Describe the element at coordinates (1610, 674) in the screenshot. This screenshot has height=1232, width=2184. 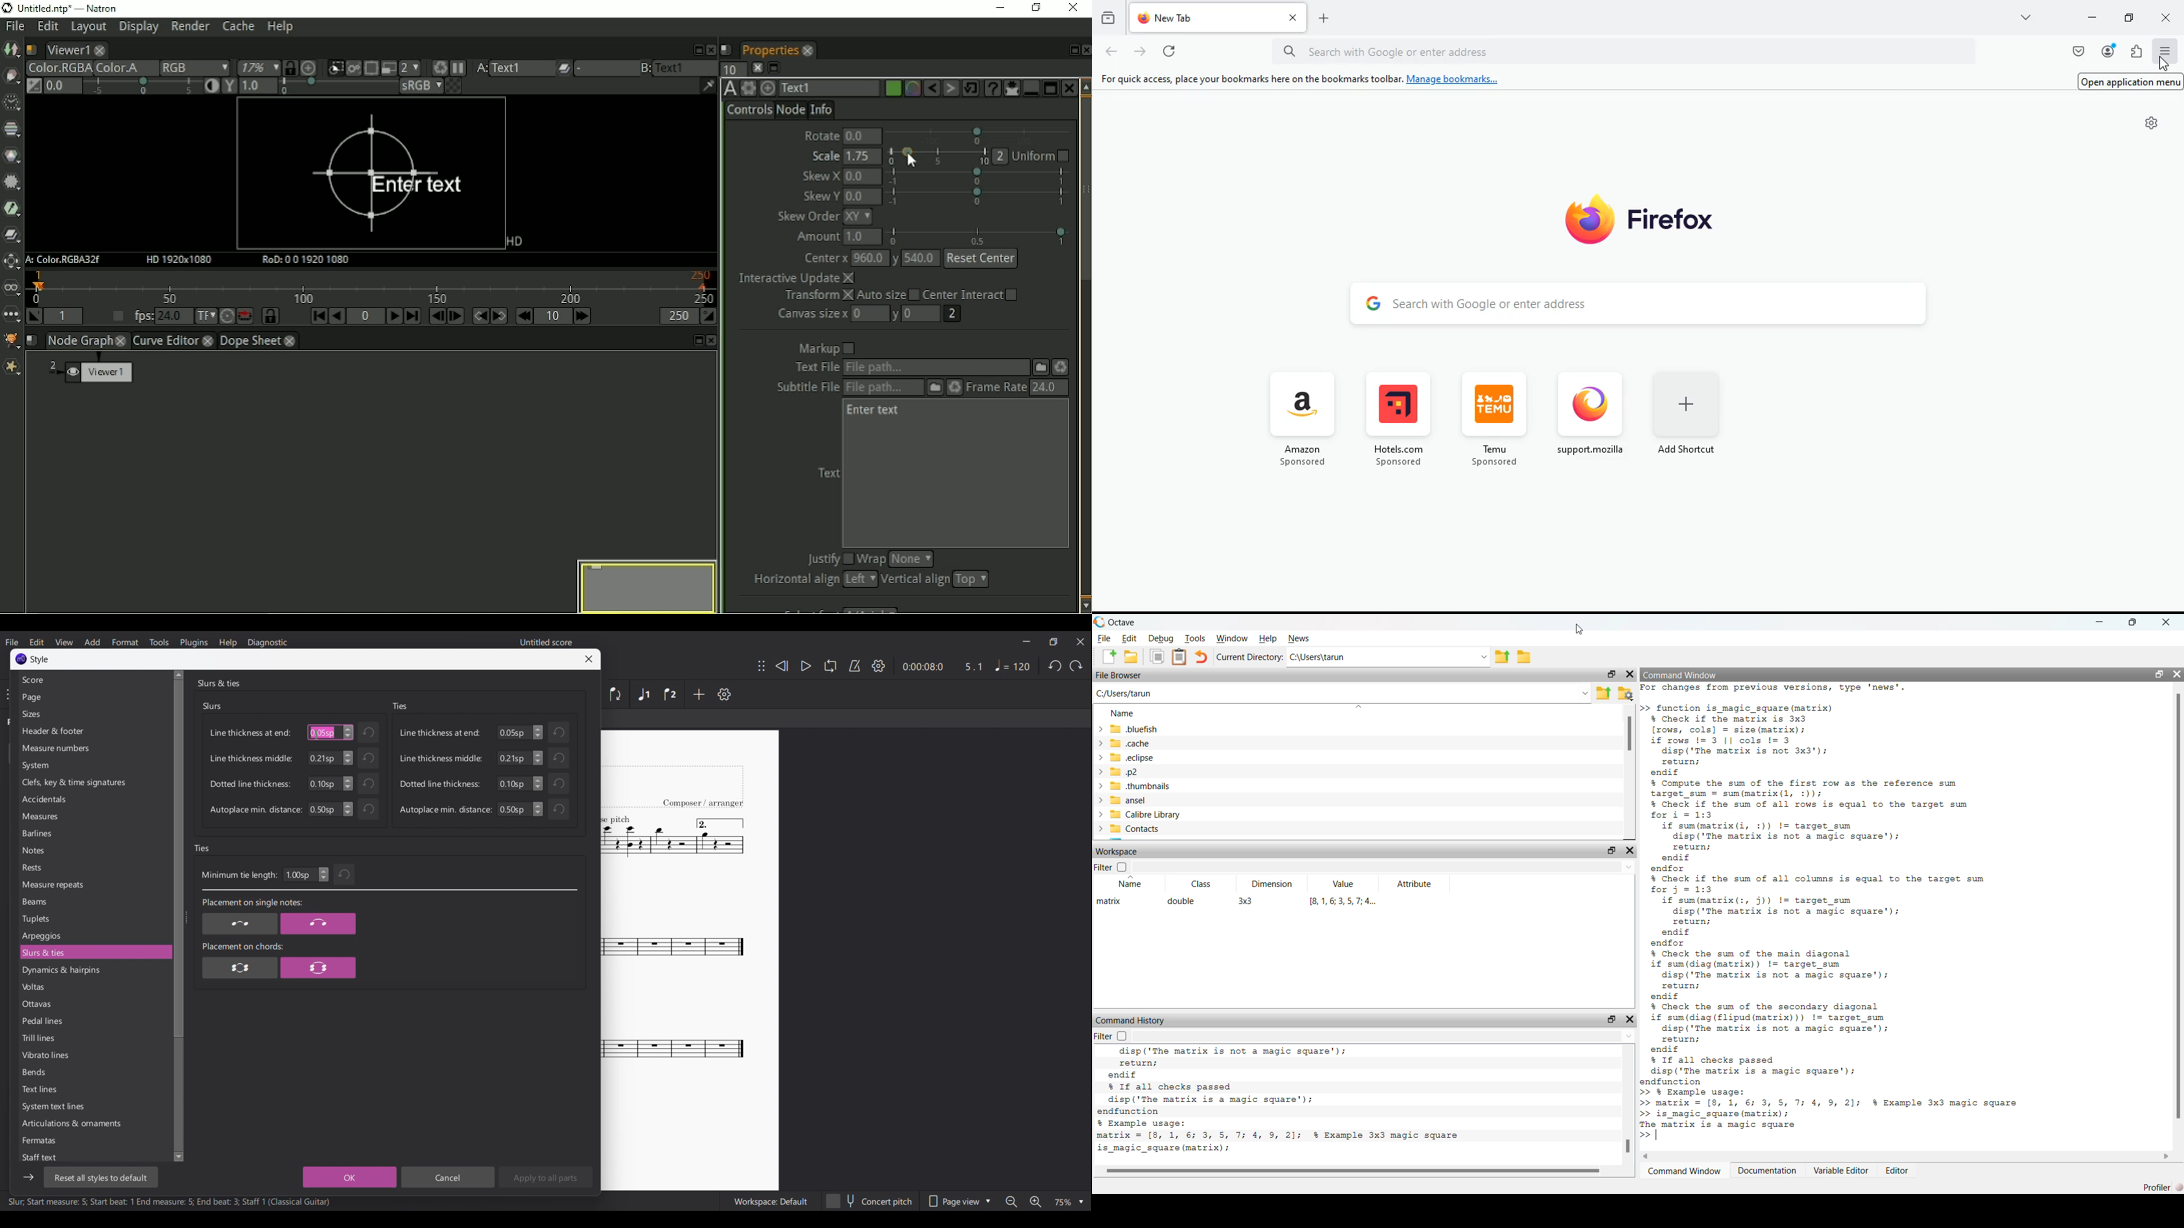
I see `maximize` at that location.